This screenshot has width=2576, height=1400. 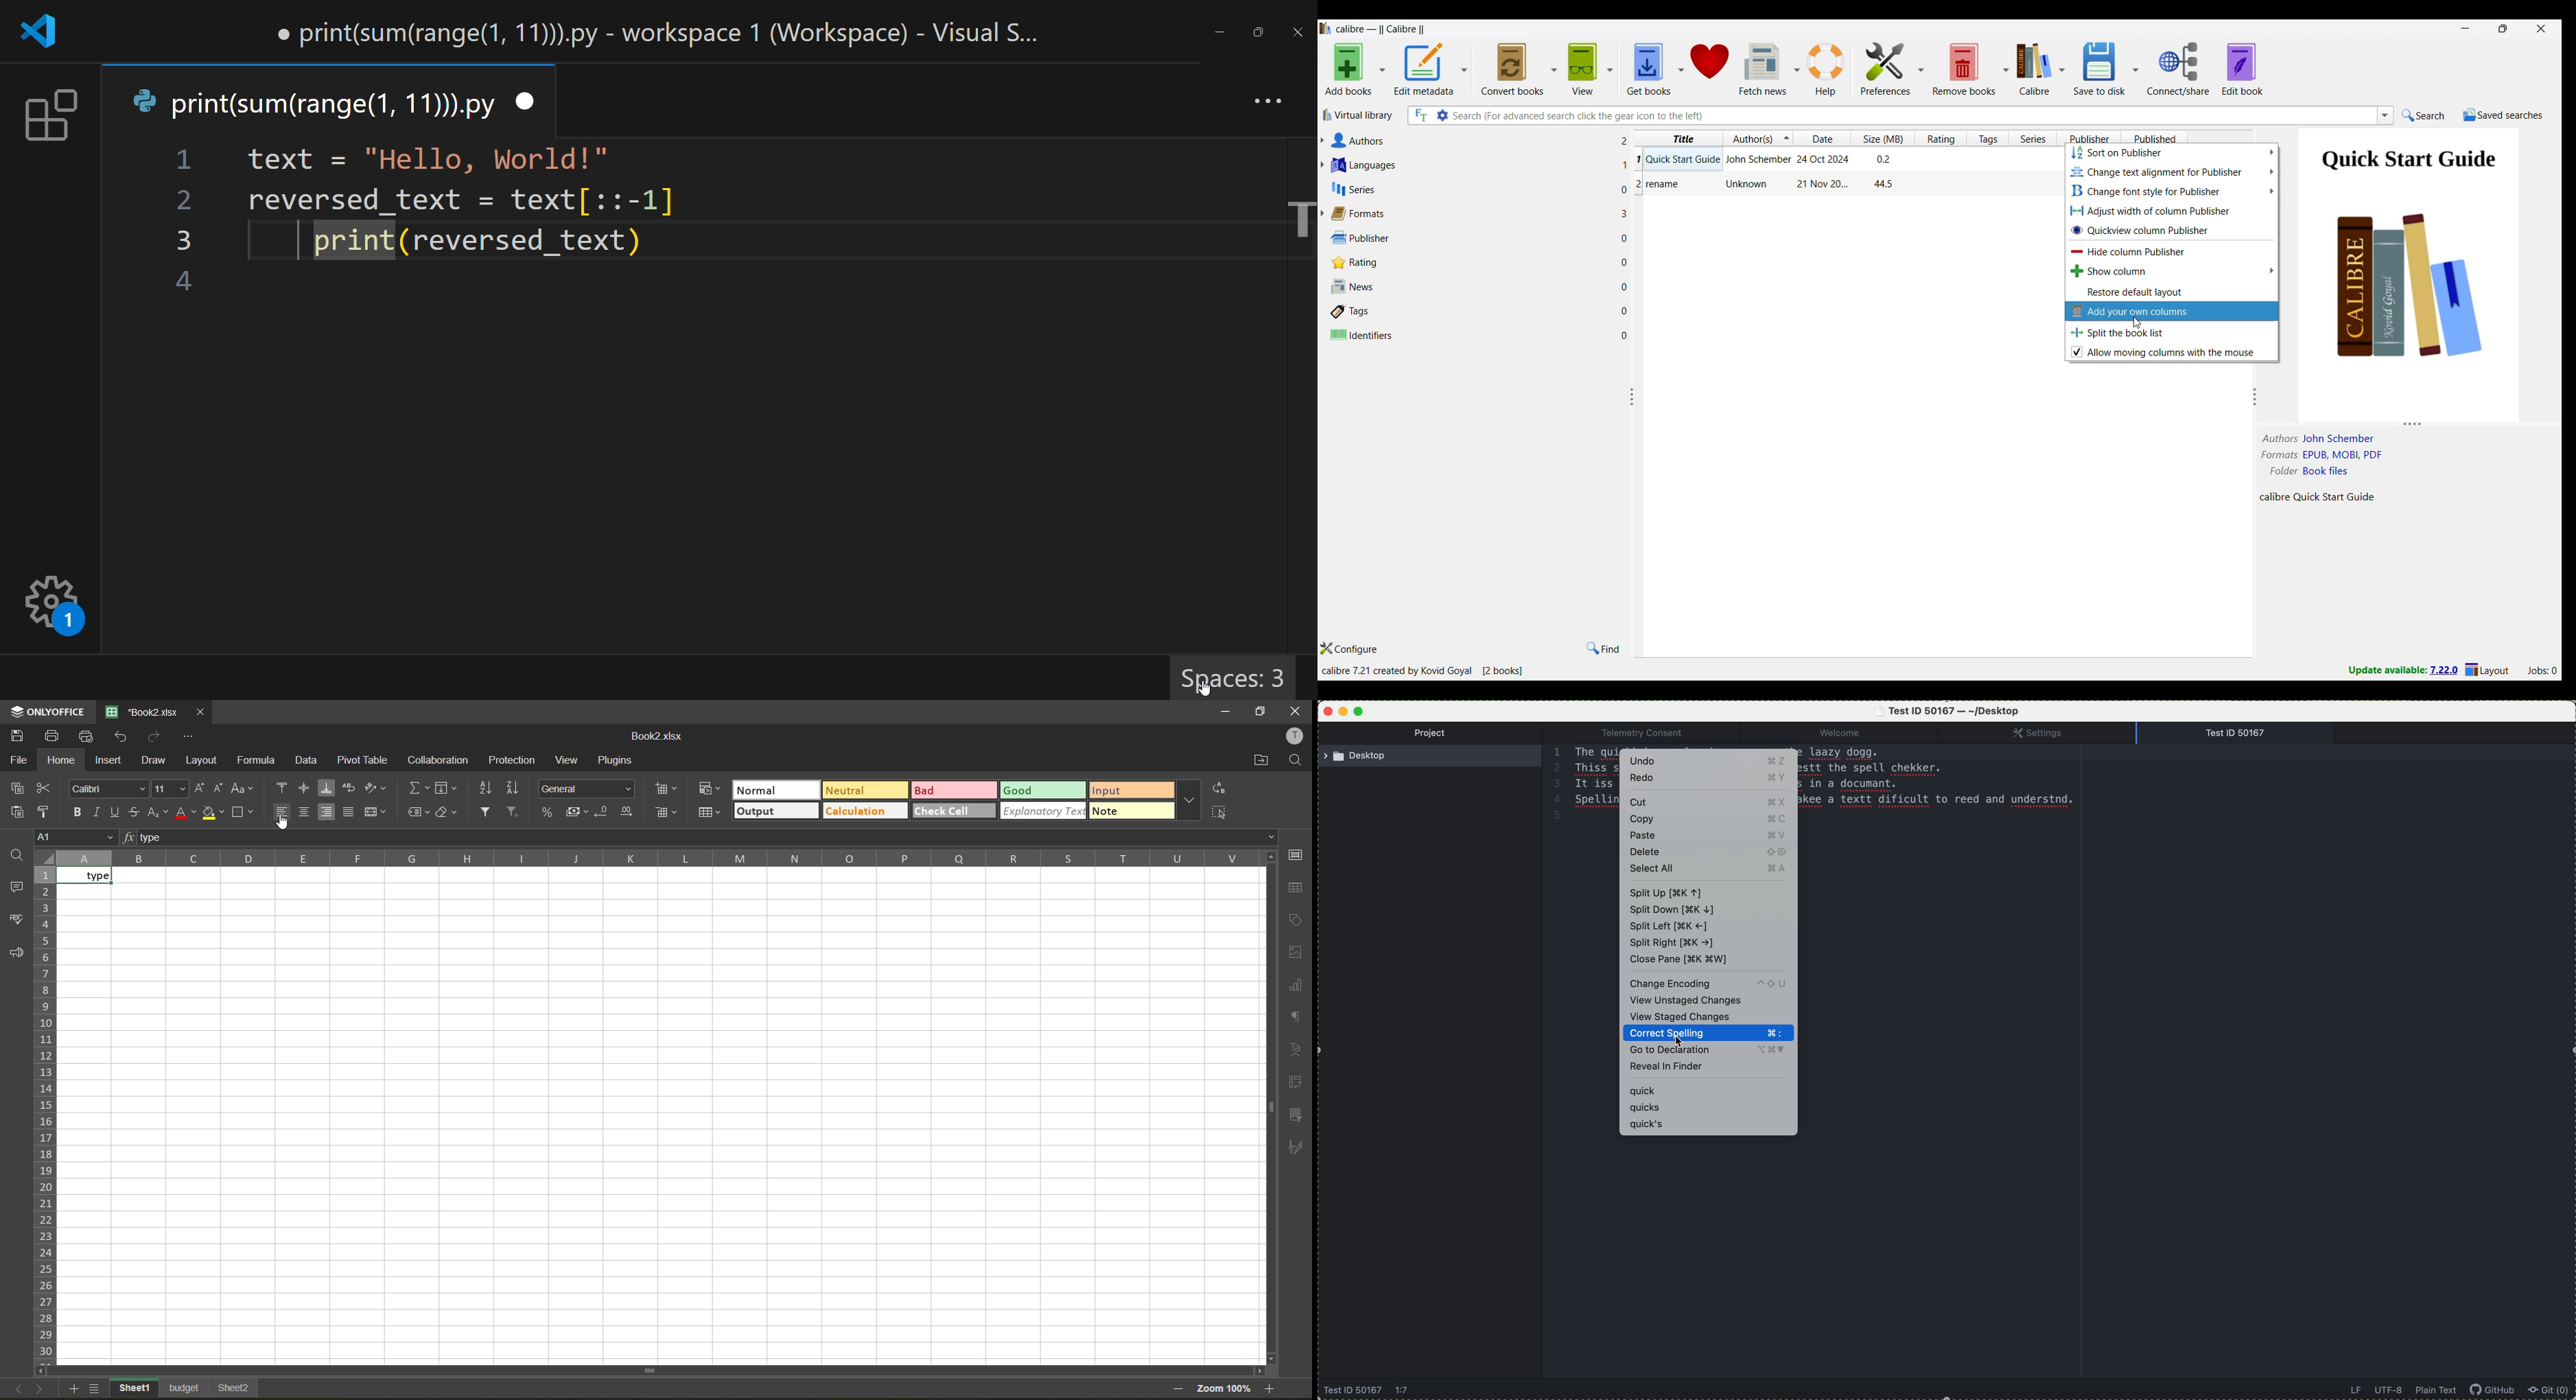 I want to click on text, so click(x=1297, y=1049).